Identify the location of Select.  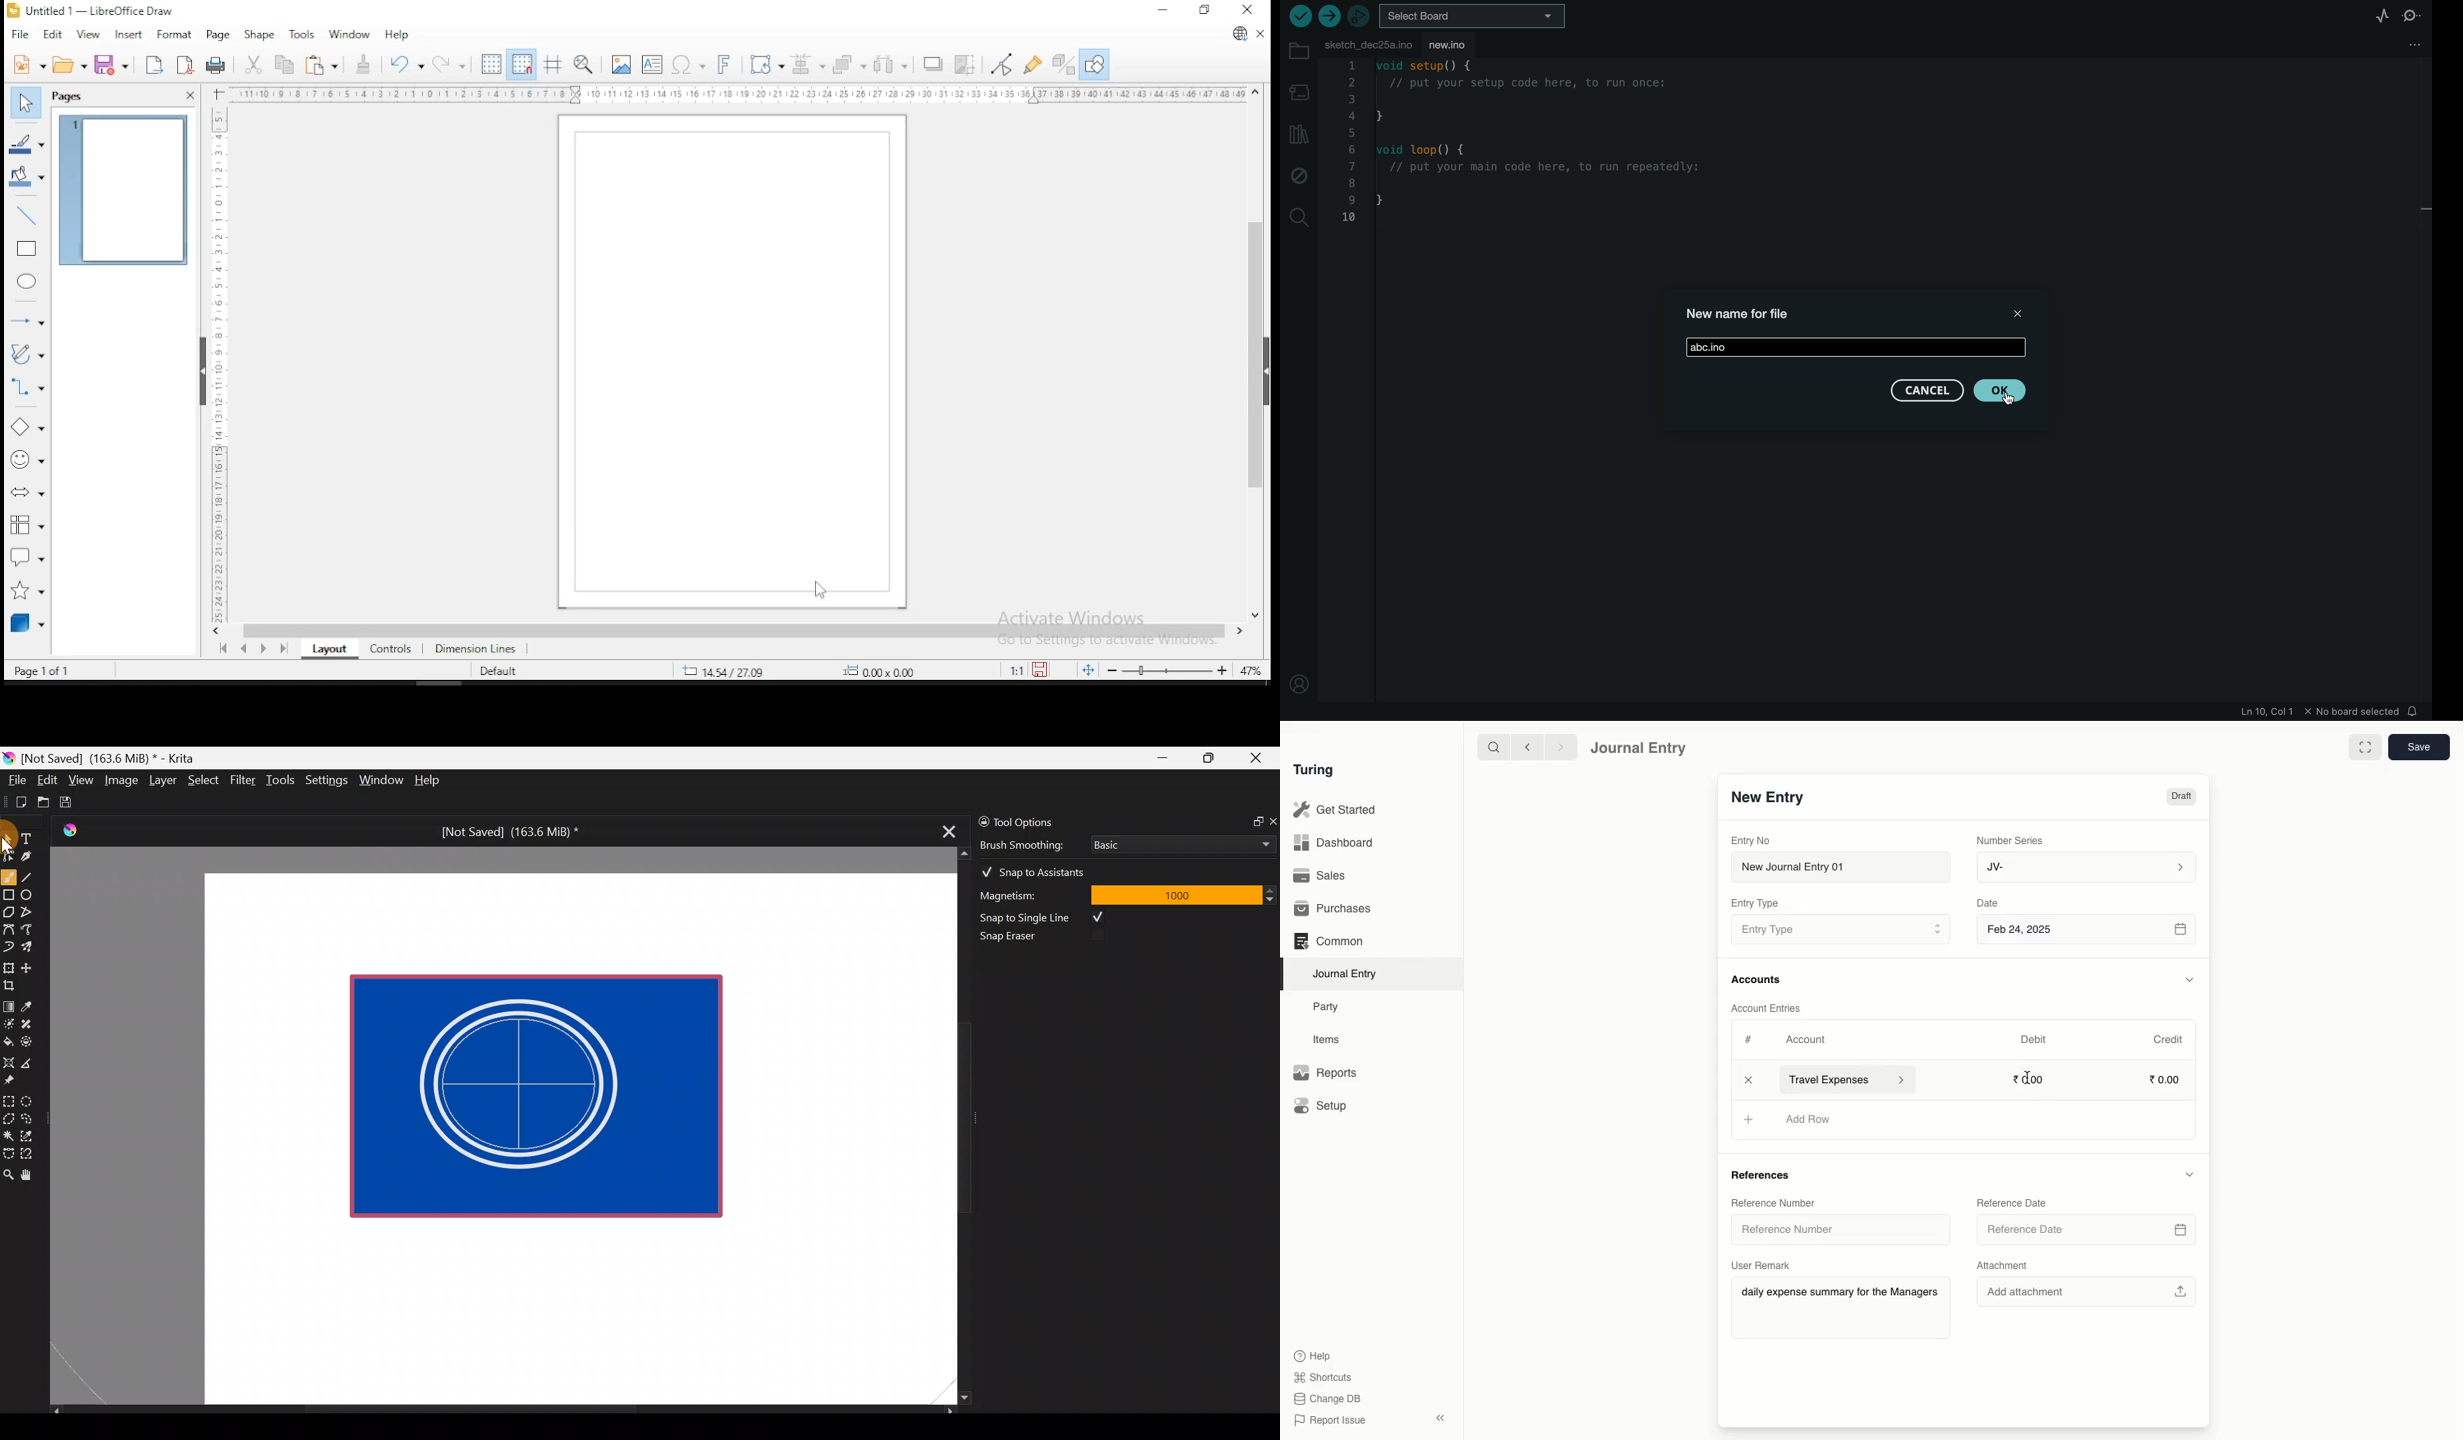
(204, 779).